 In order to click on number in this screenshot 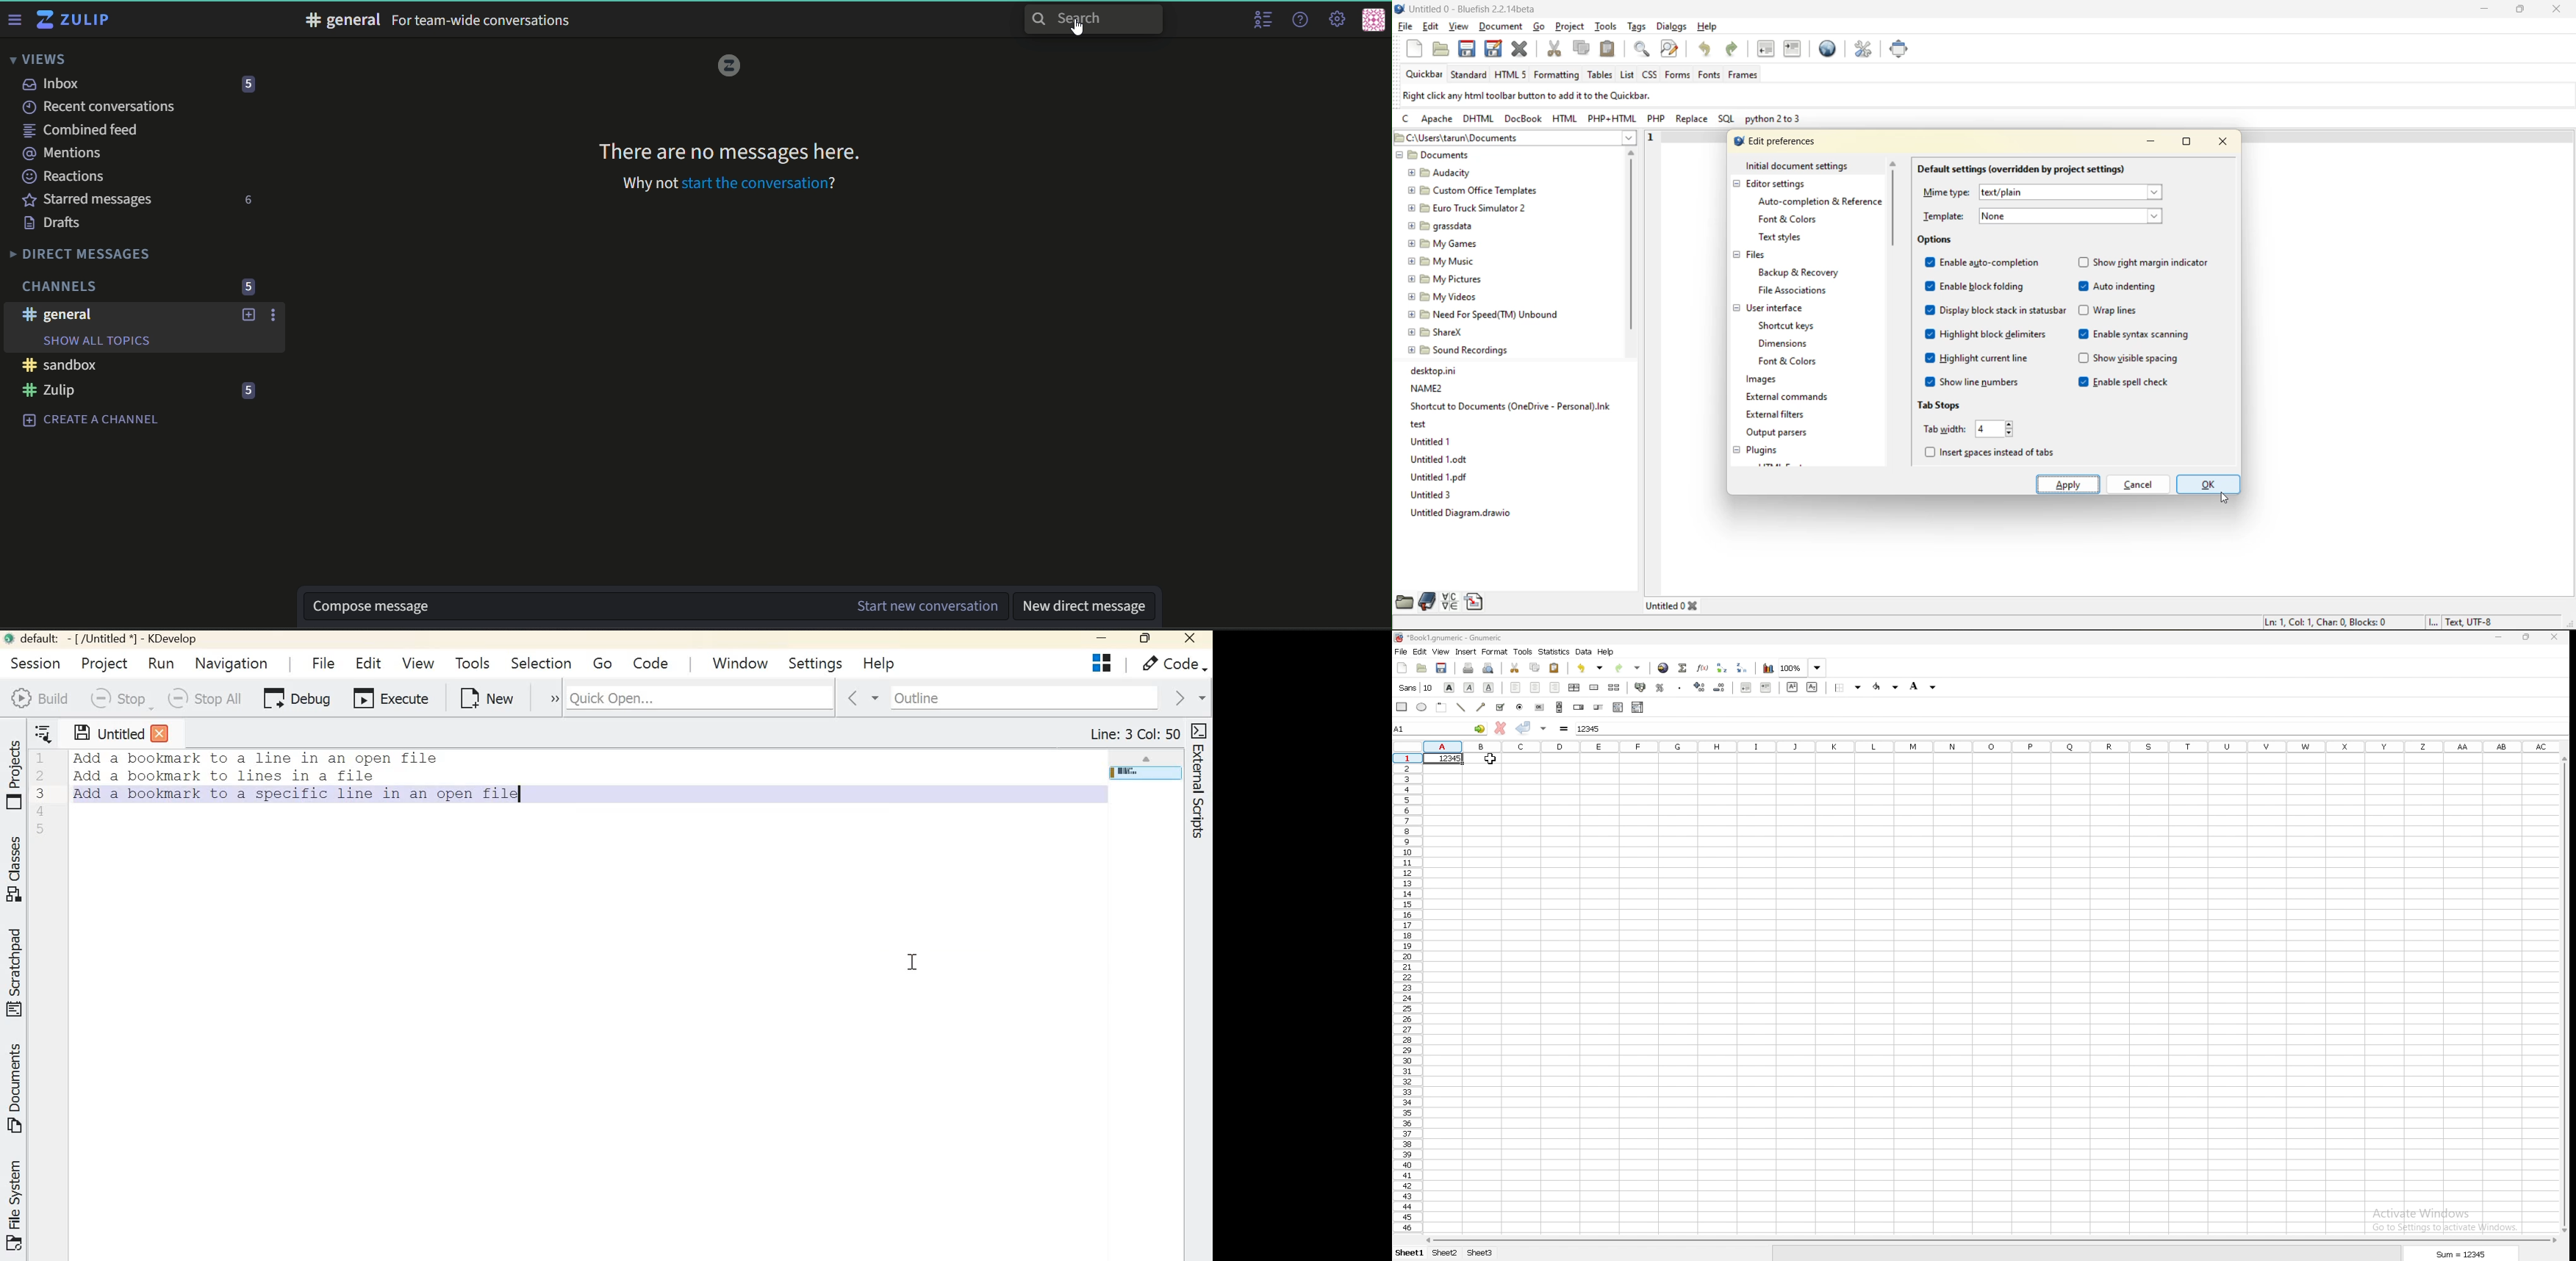, I will do `click(250, 286)`.